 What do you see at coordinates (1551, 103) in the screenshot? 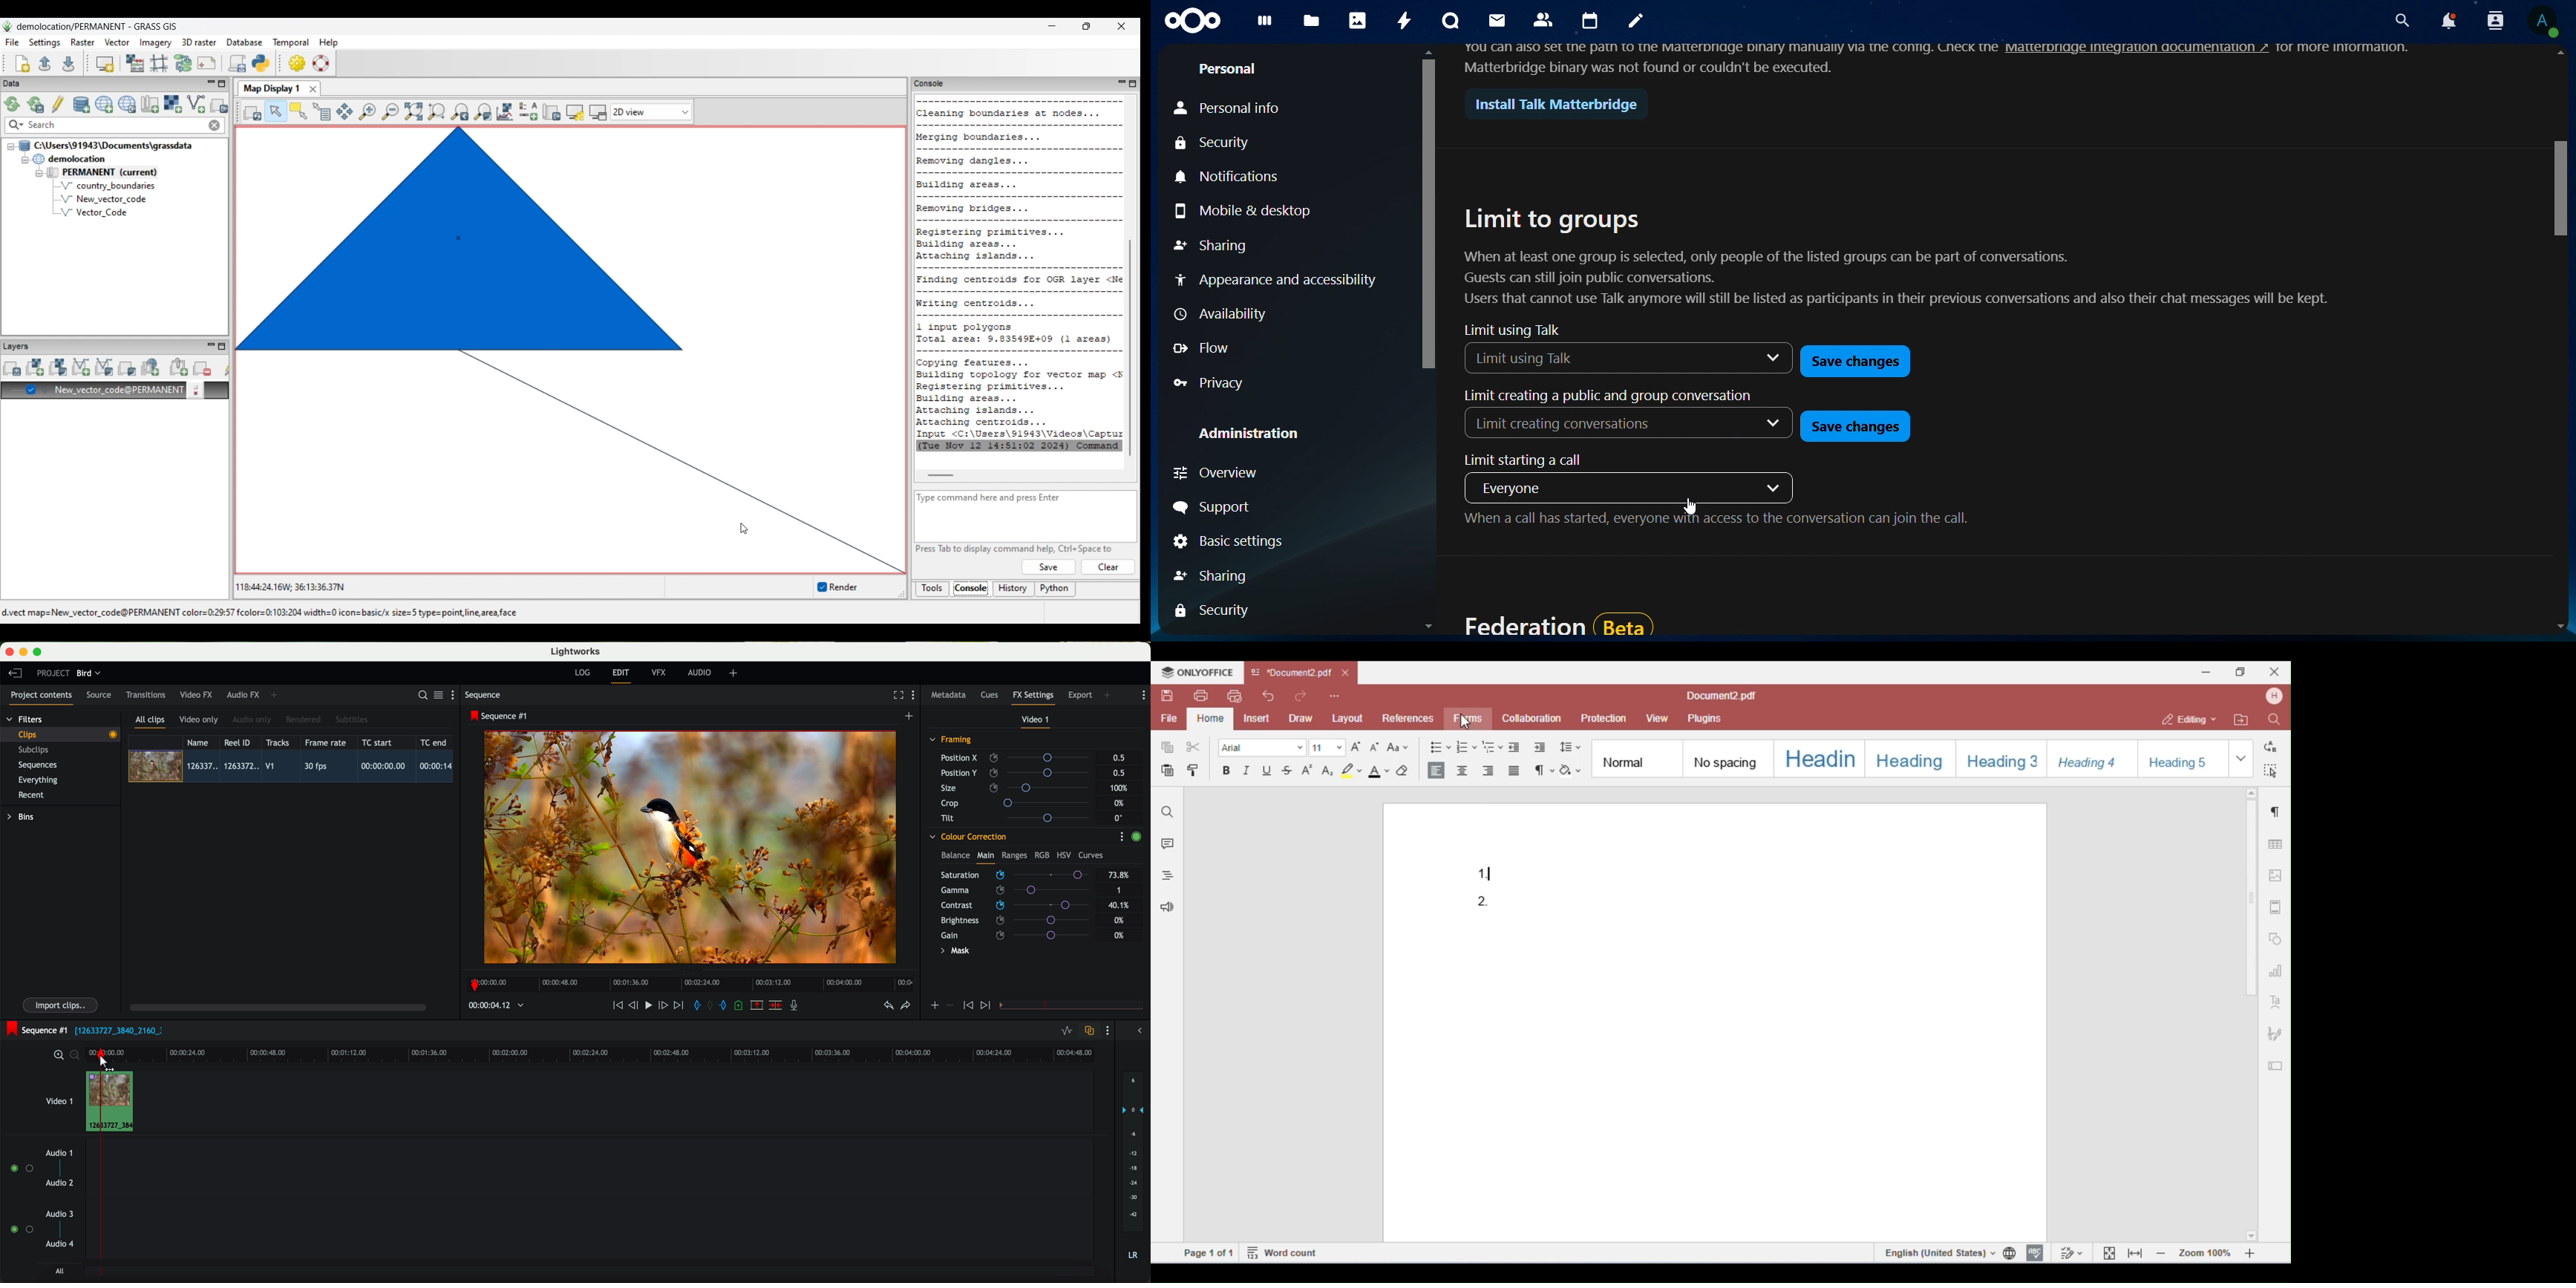
I see `Install Talk Matterbridge` at bounding box center [1551, 103].